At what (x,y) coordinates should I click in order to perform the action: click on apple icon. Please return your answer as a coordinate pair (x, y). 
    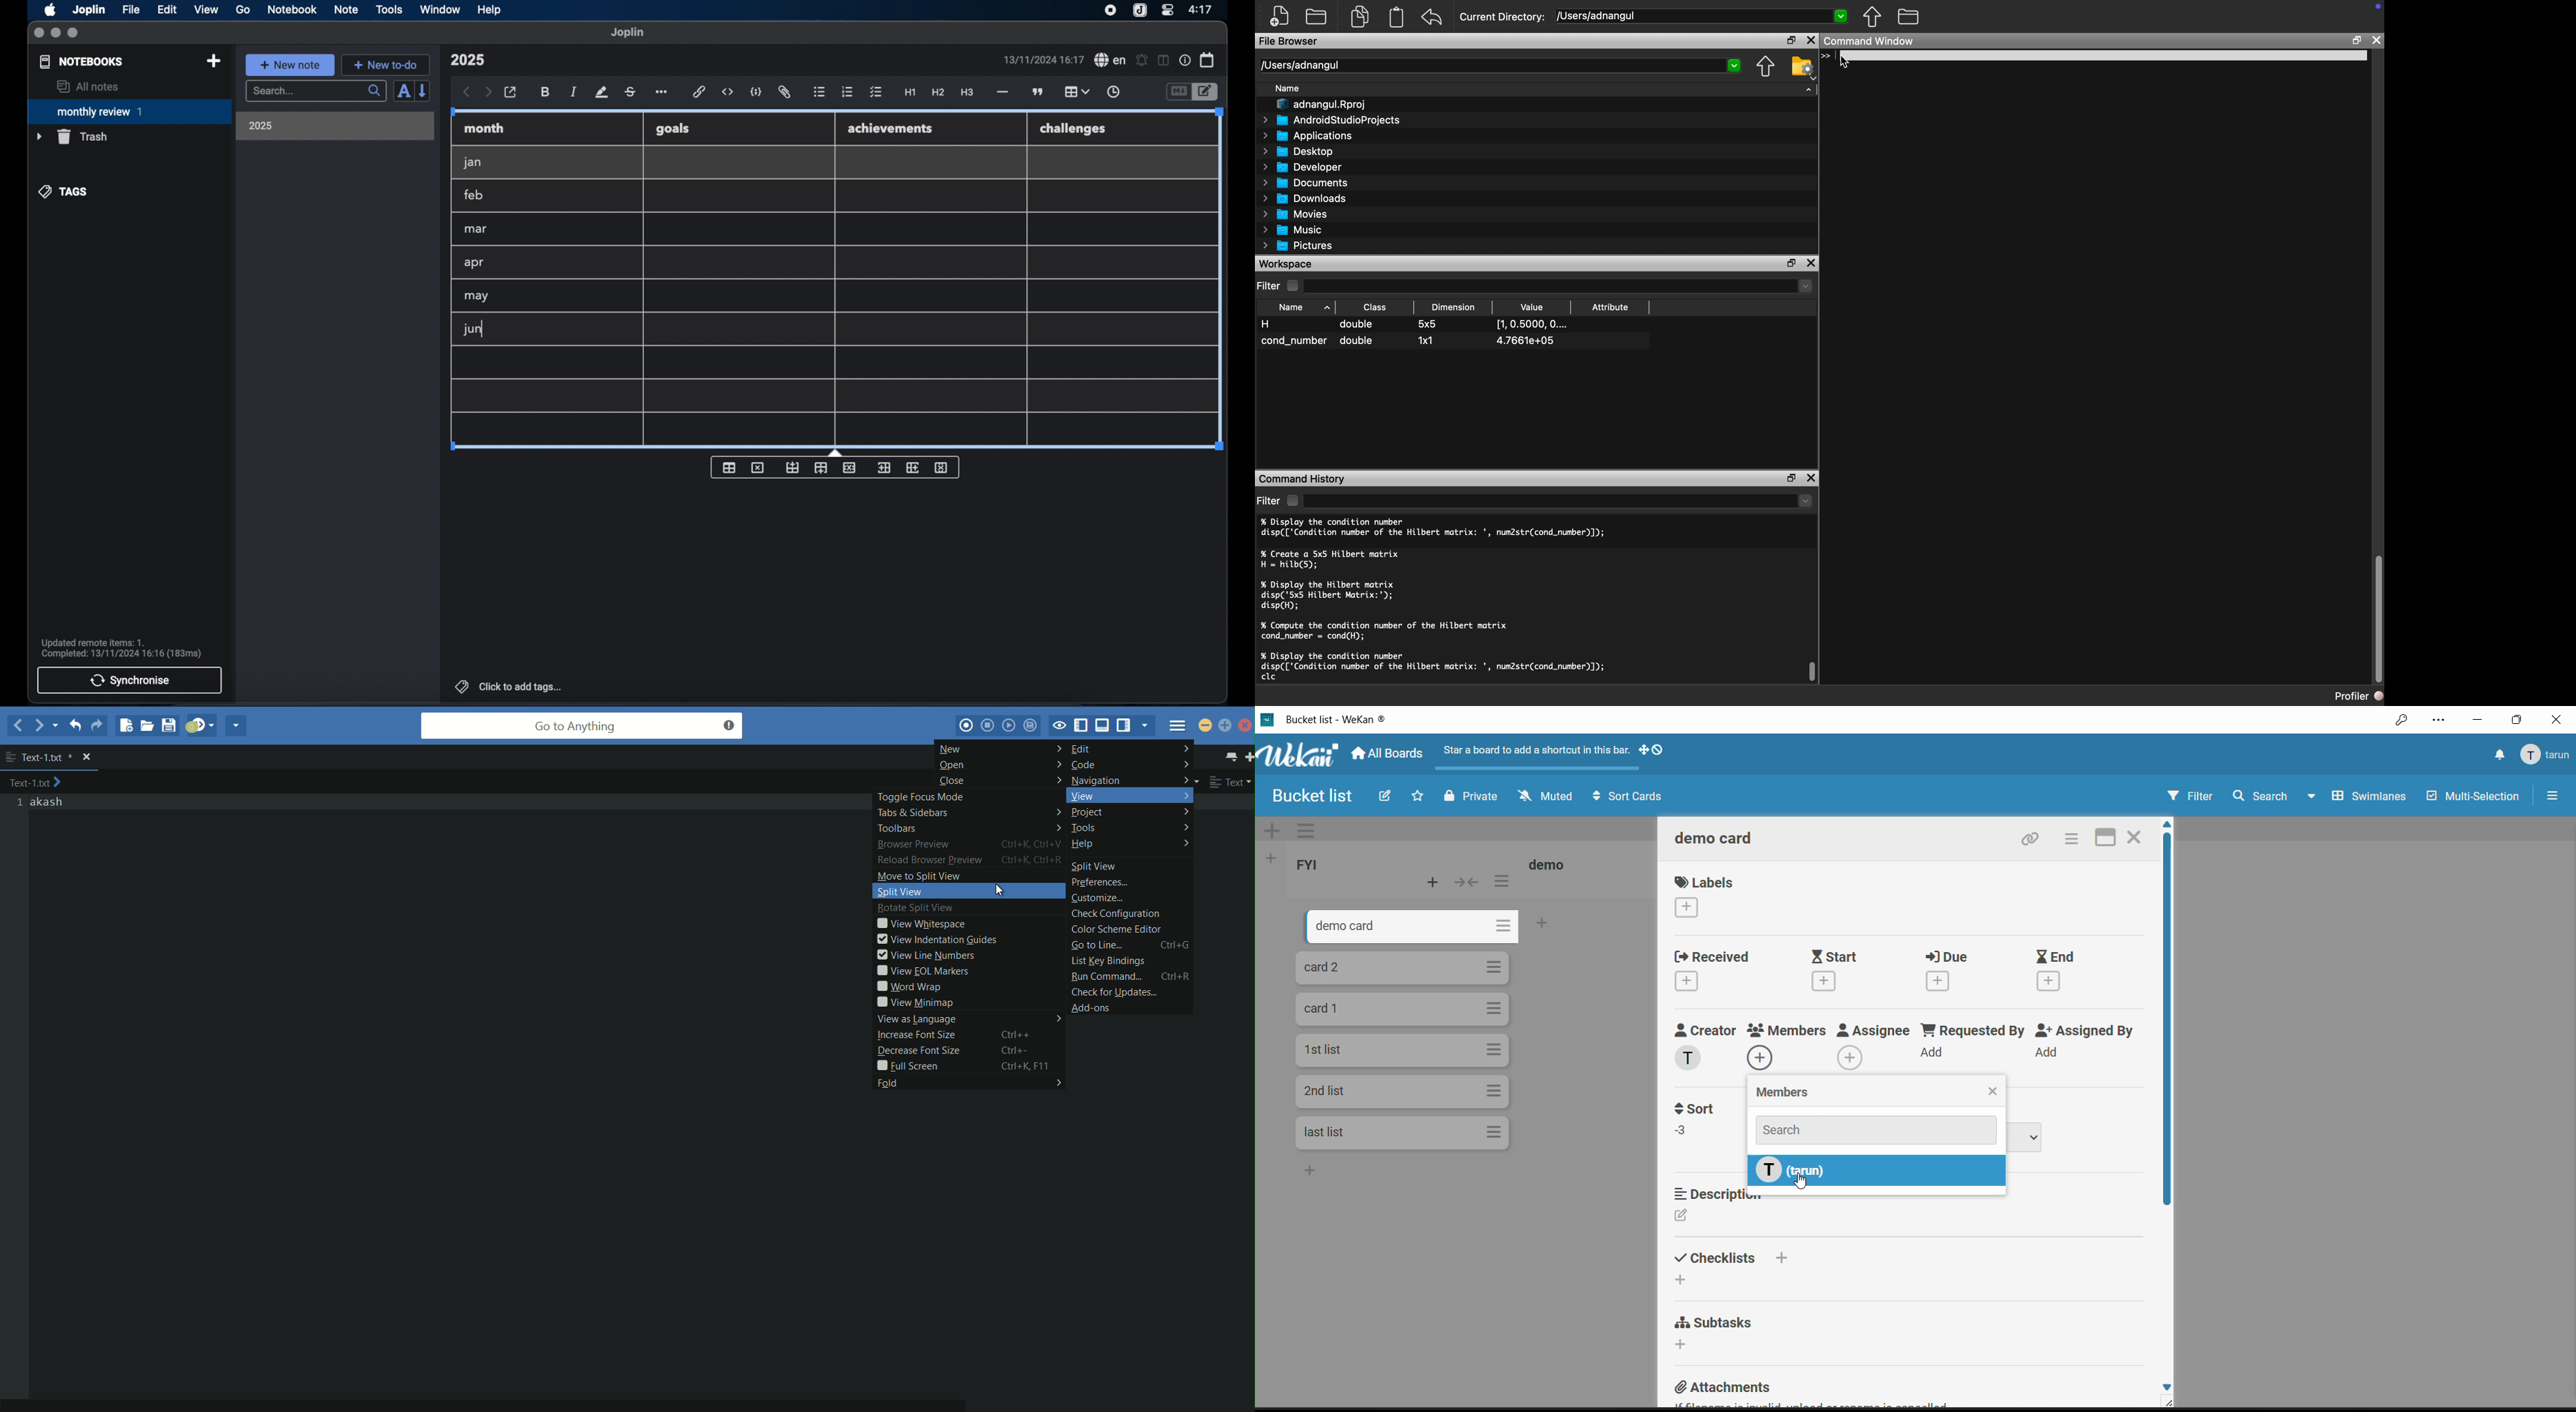
    Looking at the image, I should click on (49, 10).